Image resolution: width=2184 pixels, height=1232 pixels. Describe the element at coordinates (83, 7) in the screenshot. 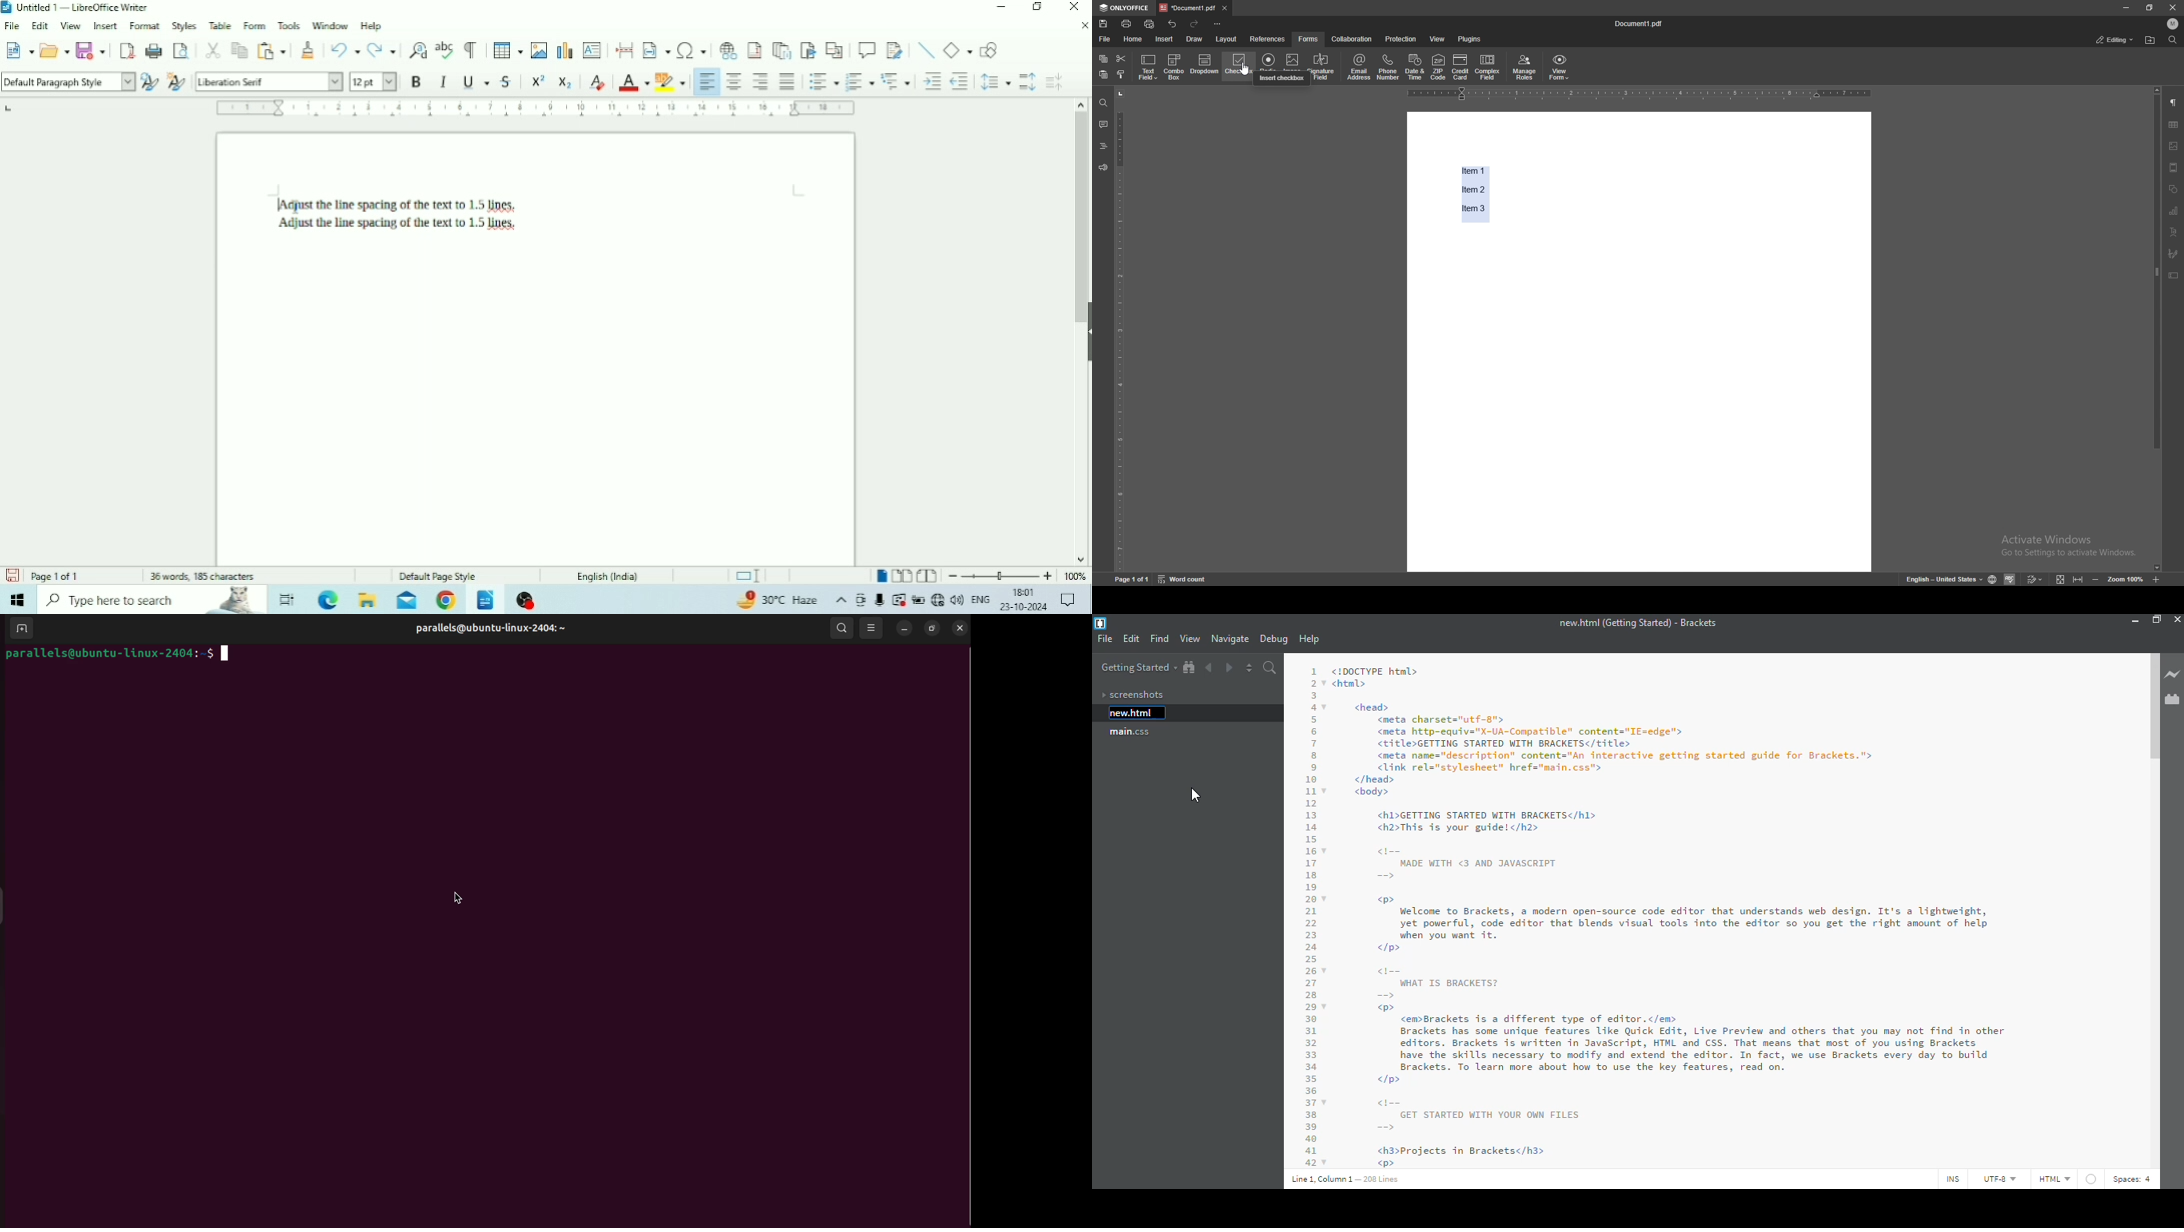

I see `Title` at that location.